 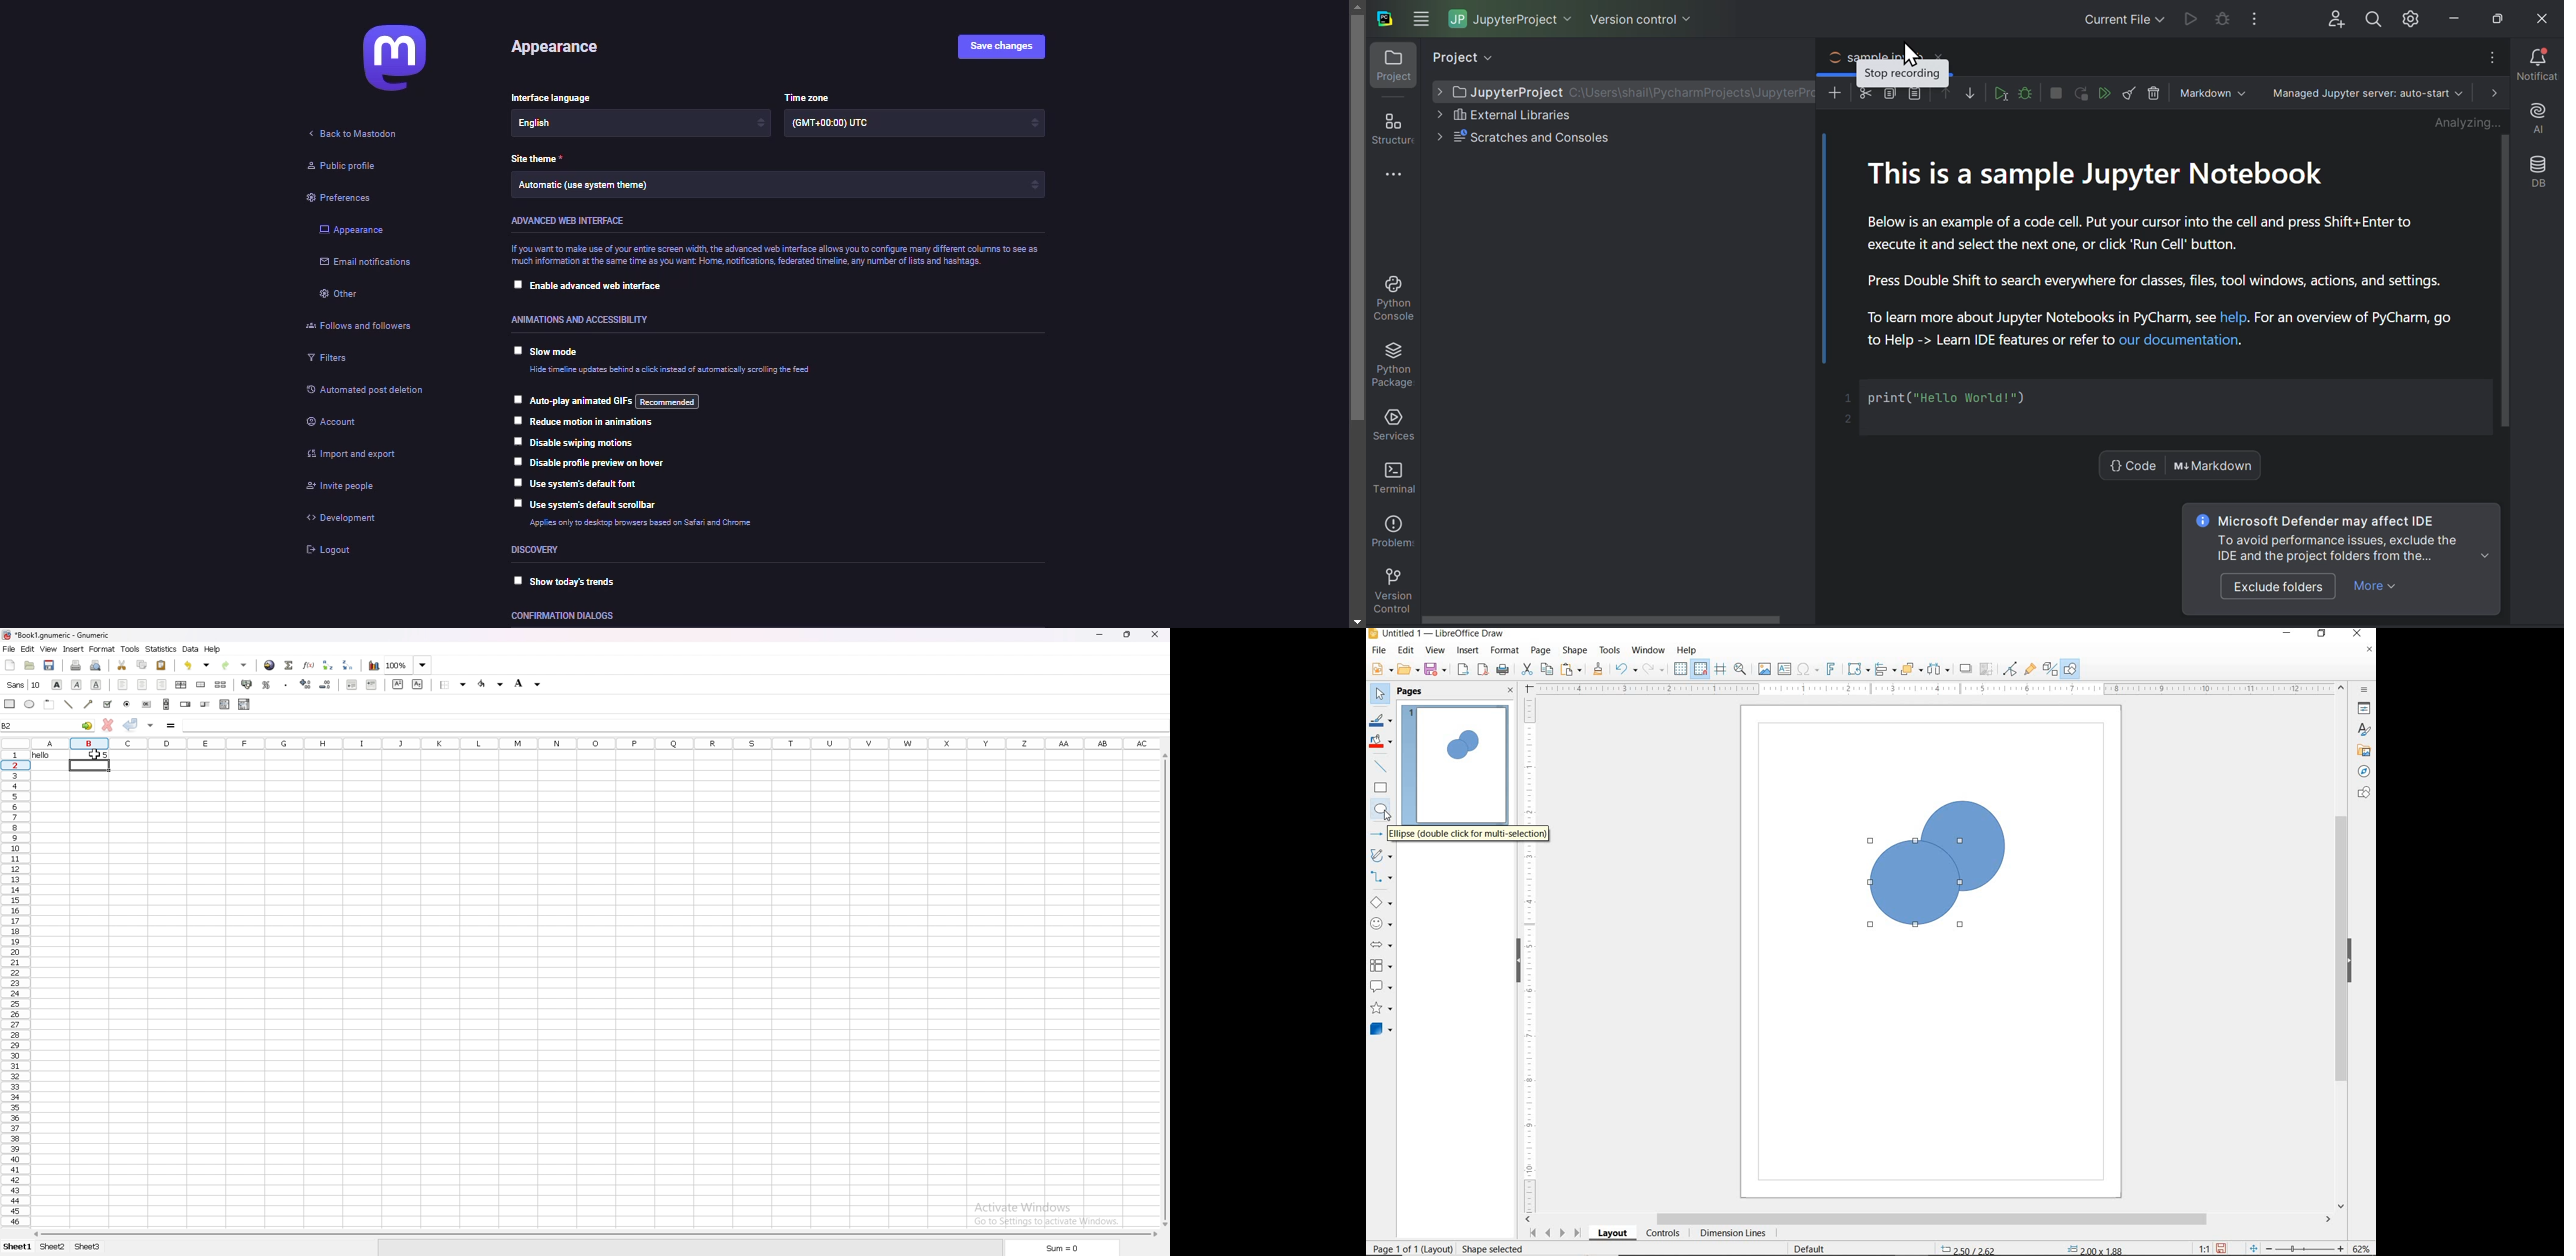 What do you see at coordinates (2363, 751) in the screenshot?
I see `GALLERY` at bounding box center [2363, 751].